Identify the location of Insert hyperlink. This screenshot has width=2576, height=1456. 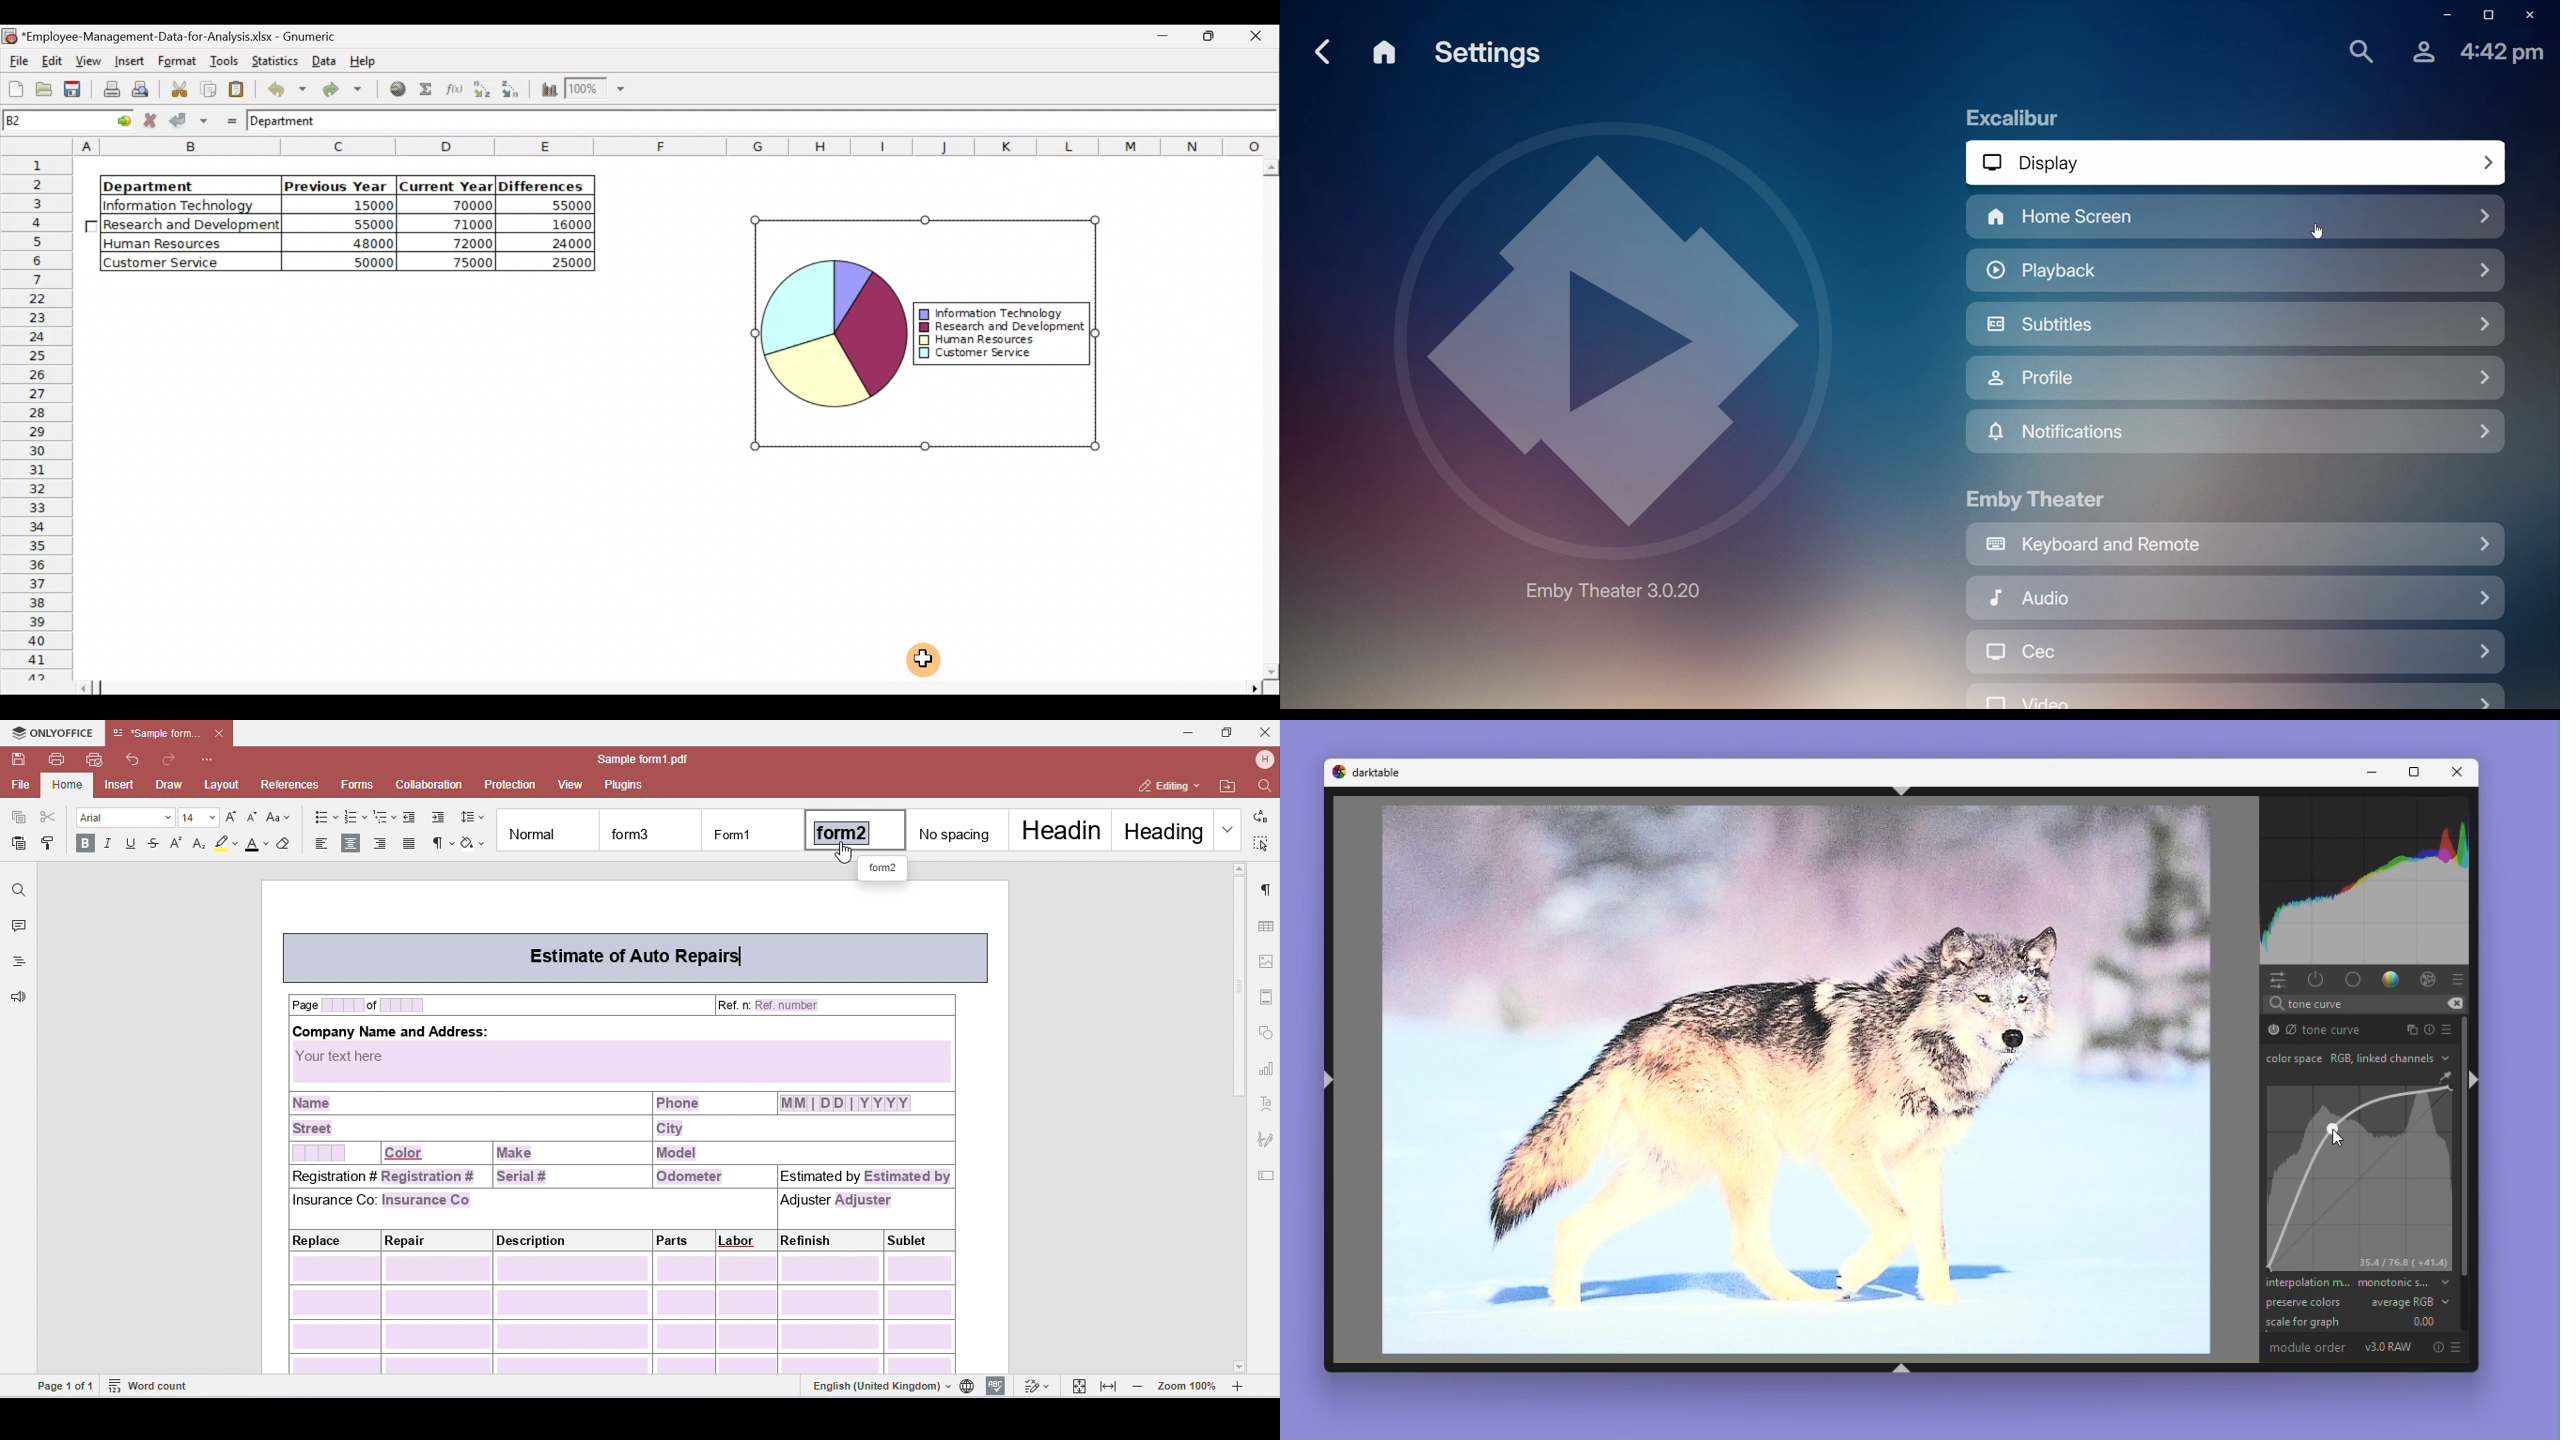
(399, 89).